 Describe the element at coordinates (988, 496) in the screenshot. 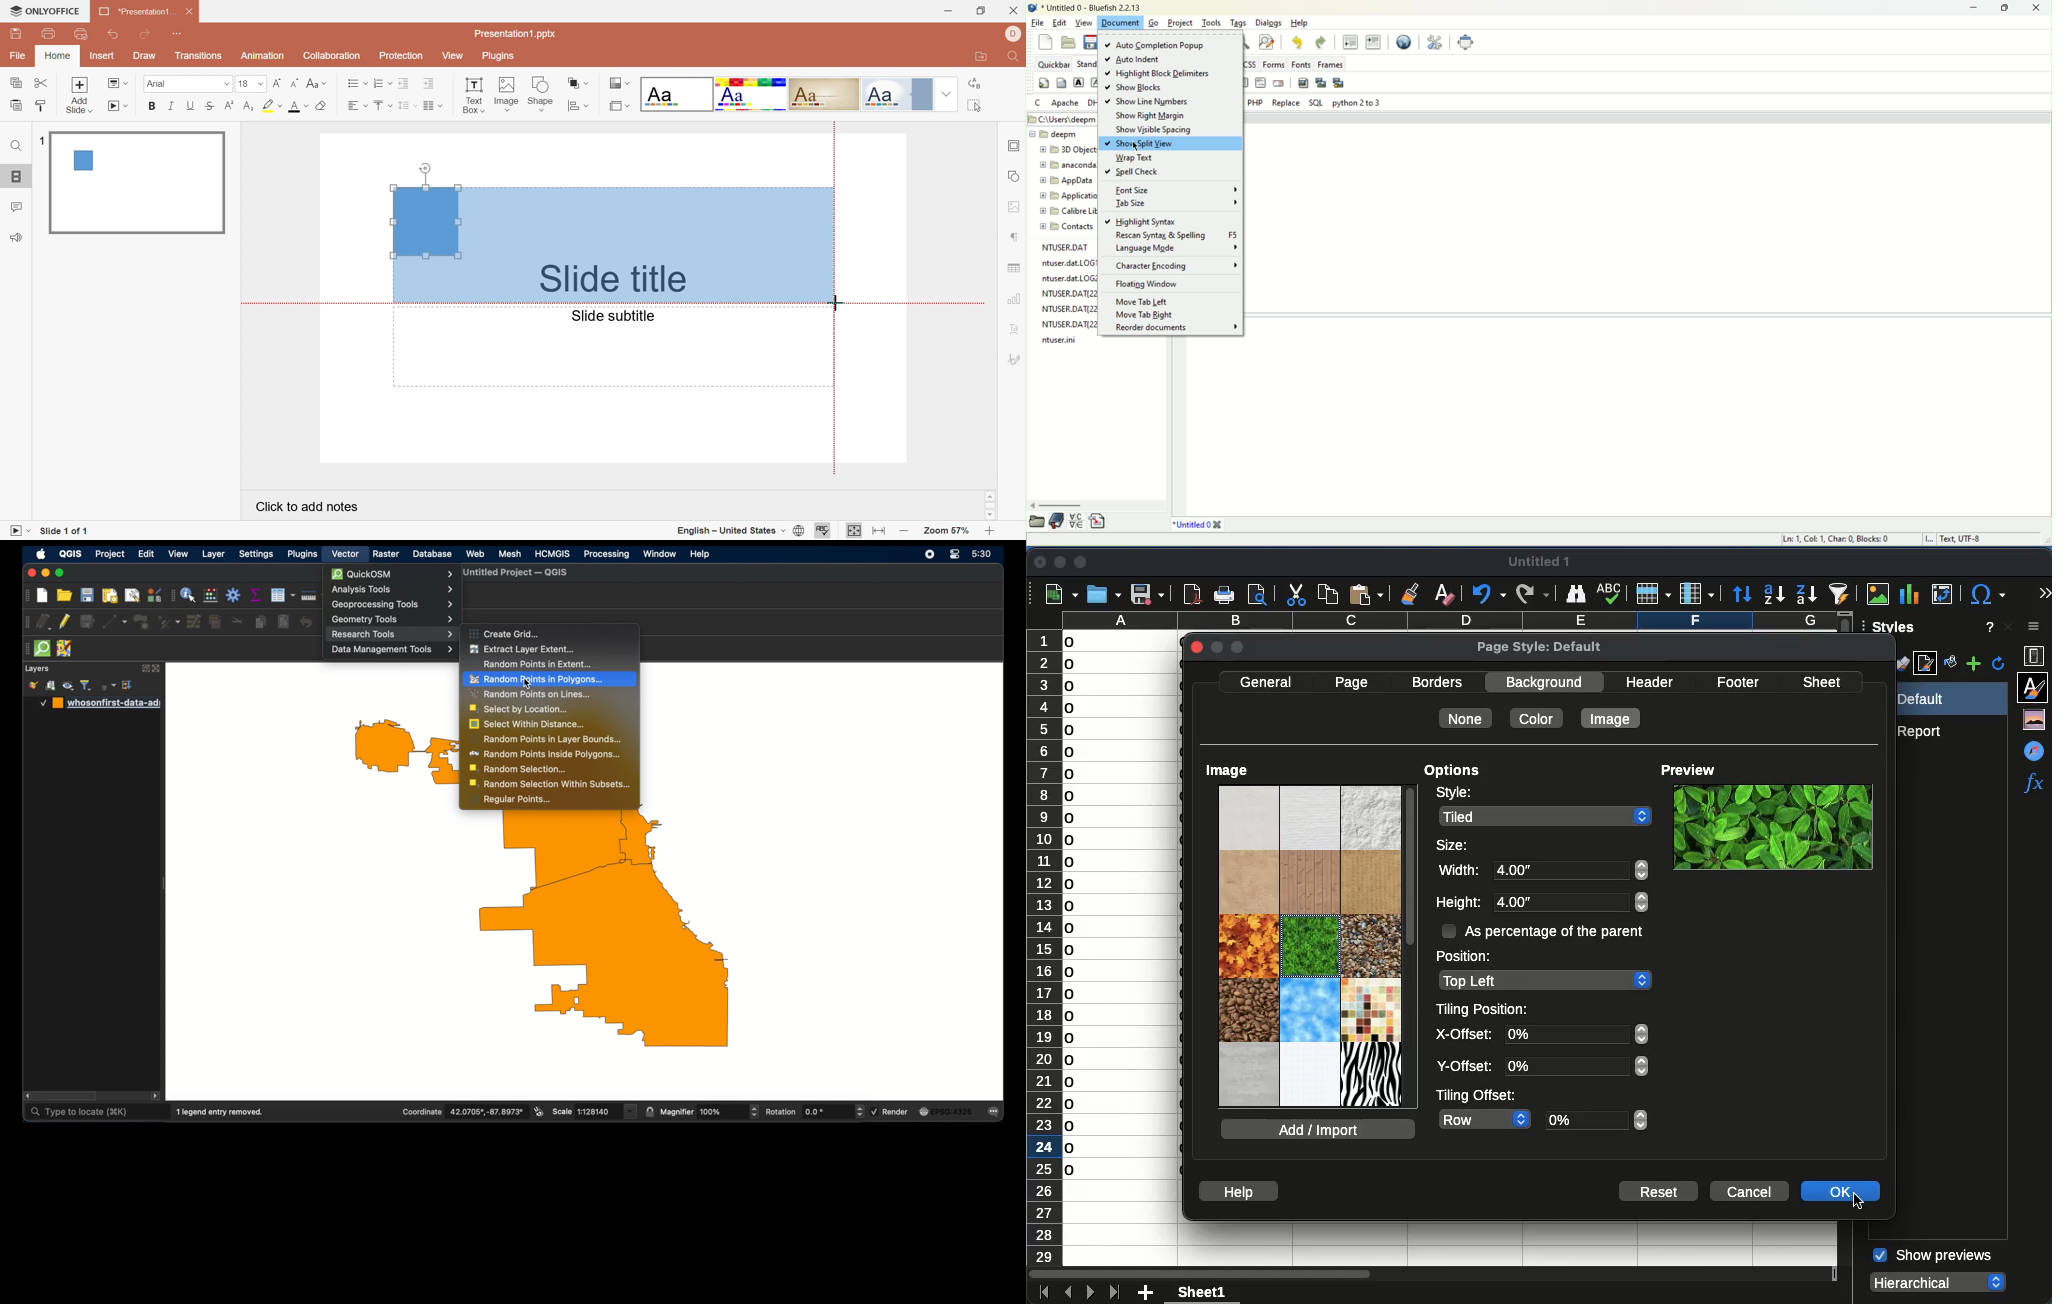

I see `Scroll up` at that location.